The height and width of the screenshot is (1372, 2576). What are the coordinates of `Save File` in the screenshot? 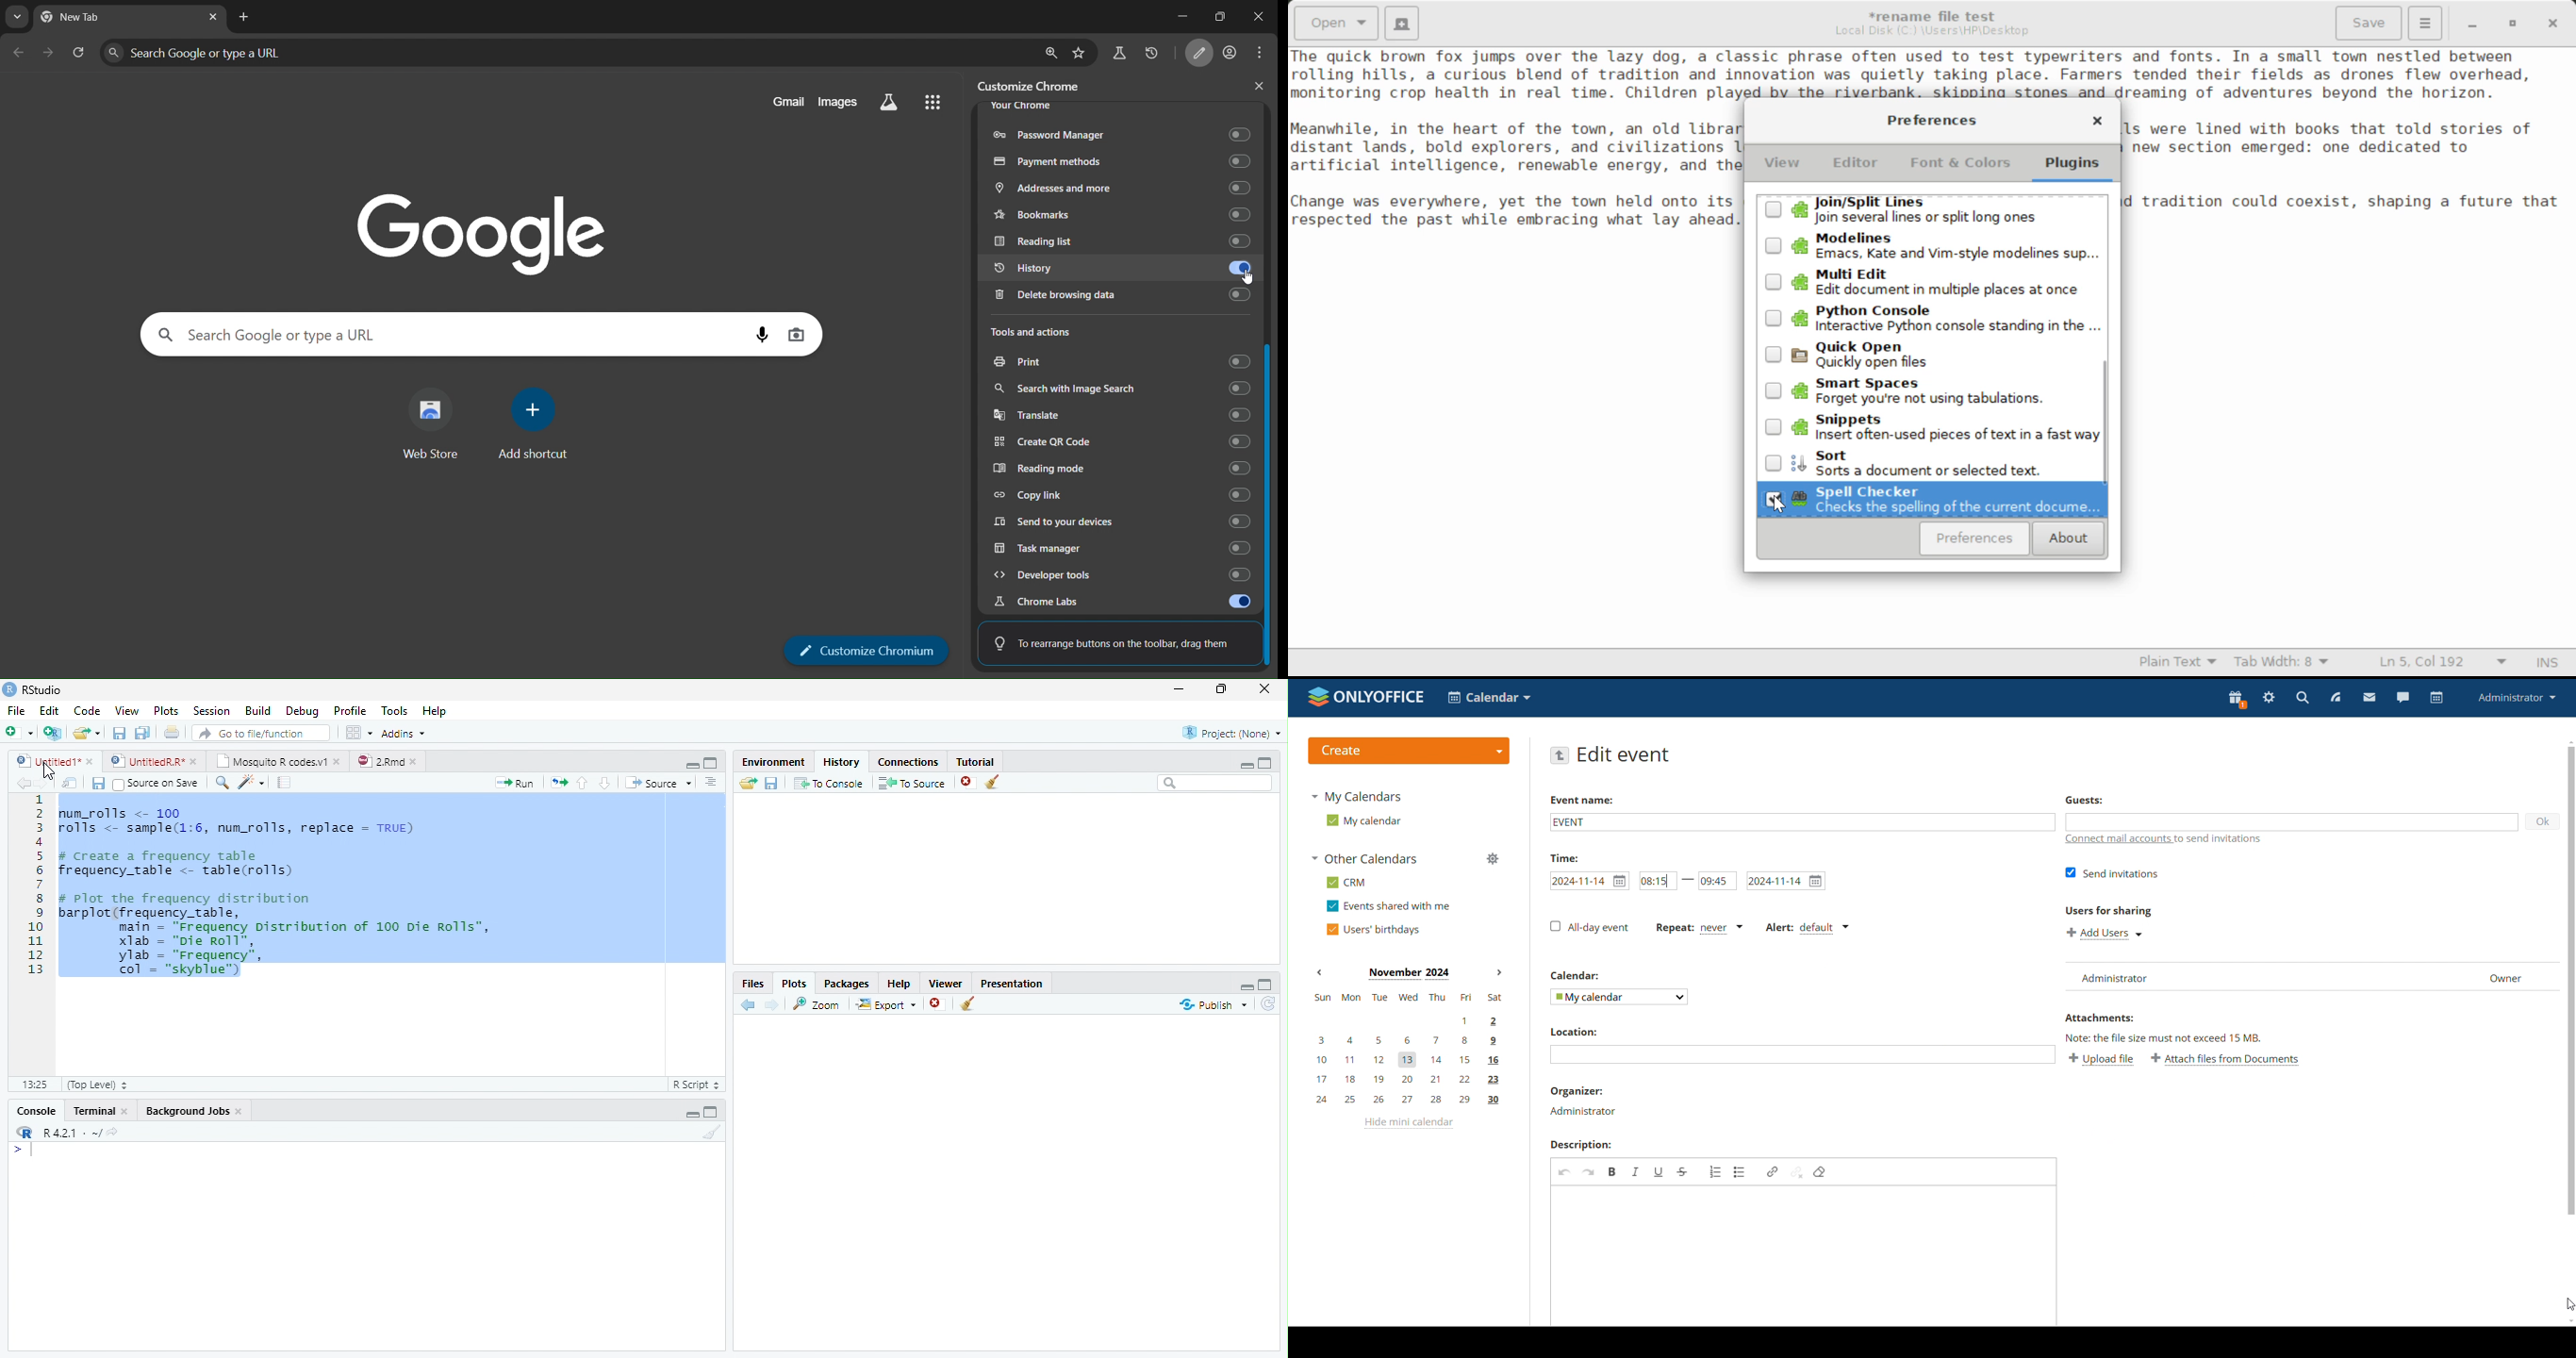 It's located at (772, 783).